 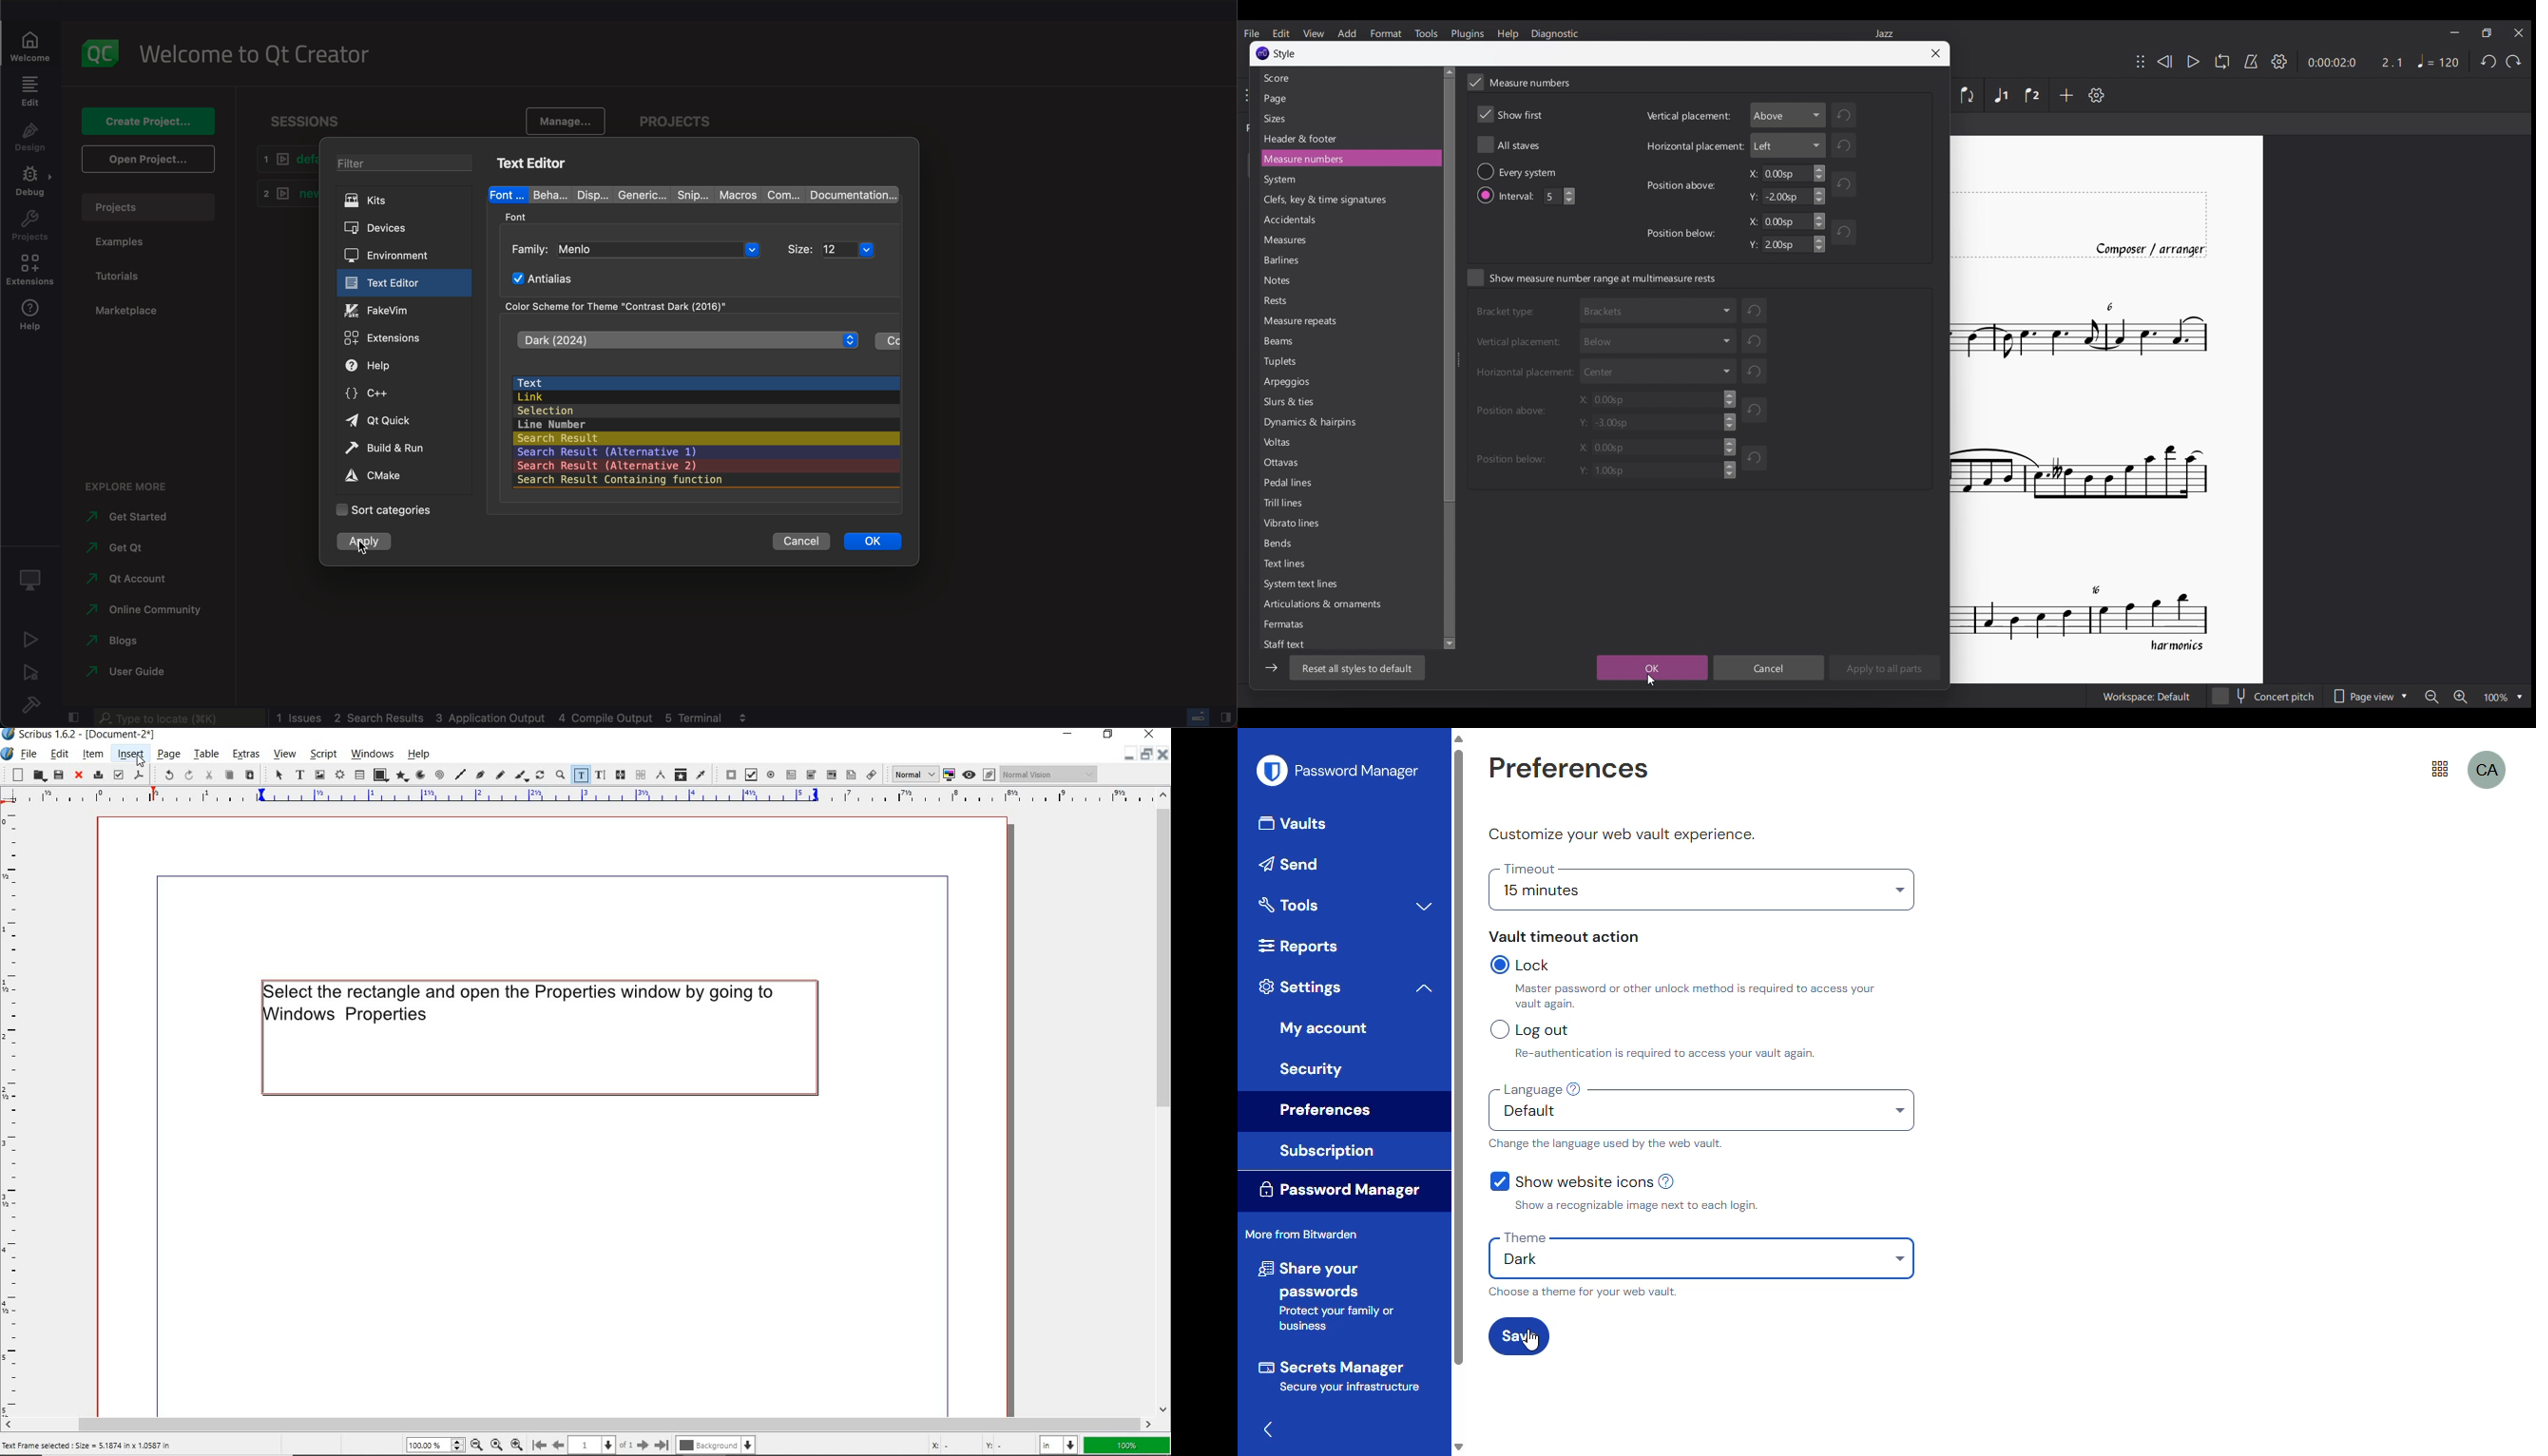 What do you see at coordinates (1277, 118) in the screenshot?
I see `Size` at bounding box center [1277, 118].